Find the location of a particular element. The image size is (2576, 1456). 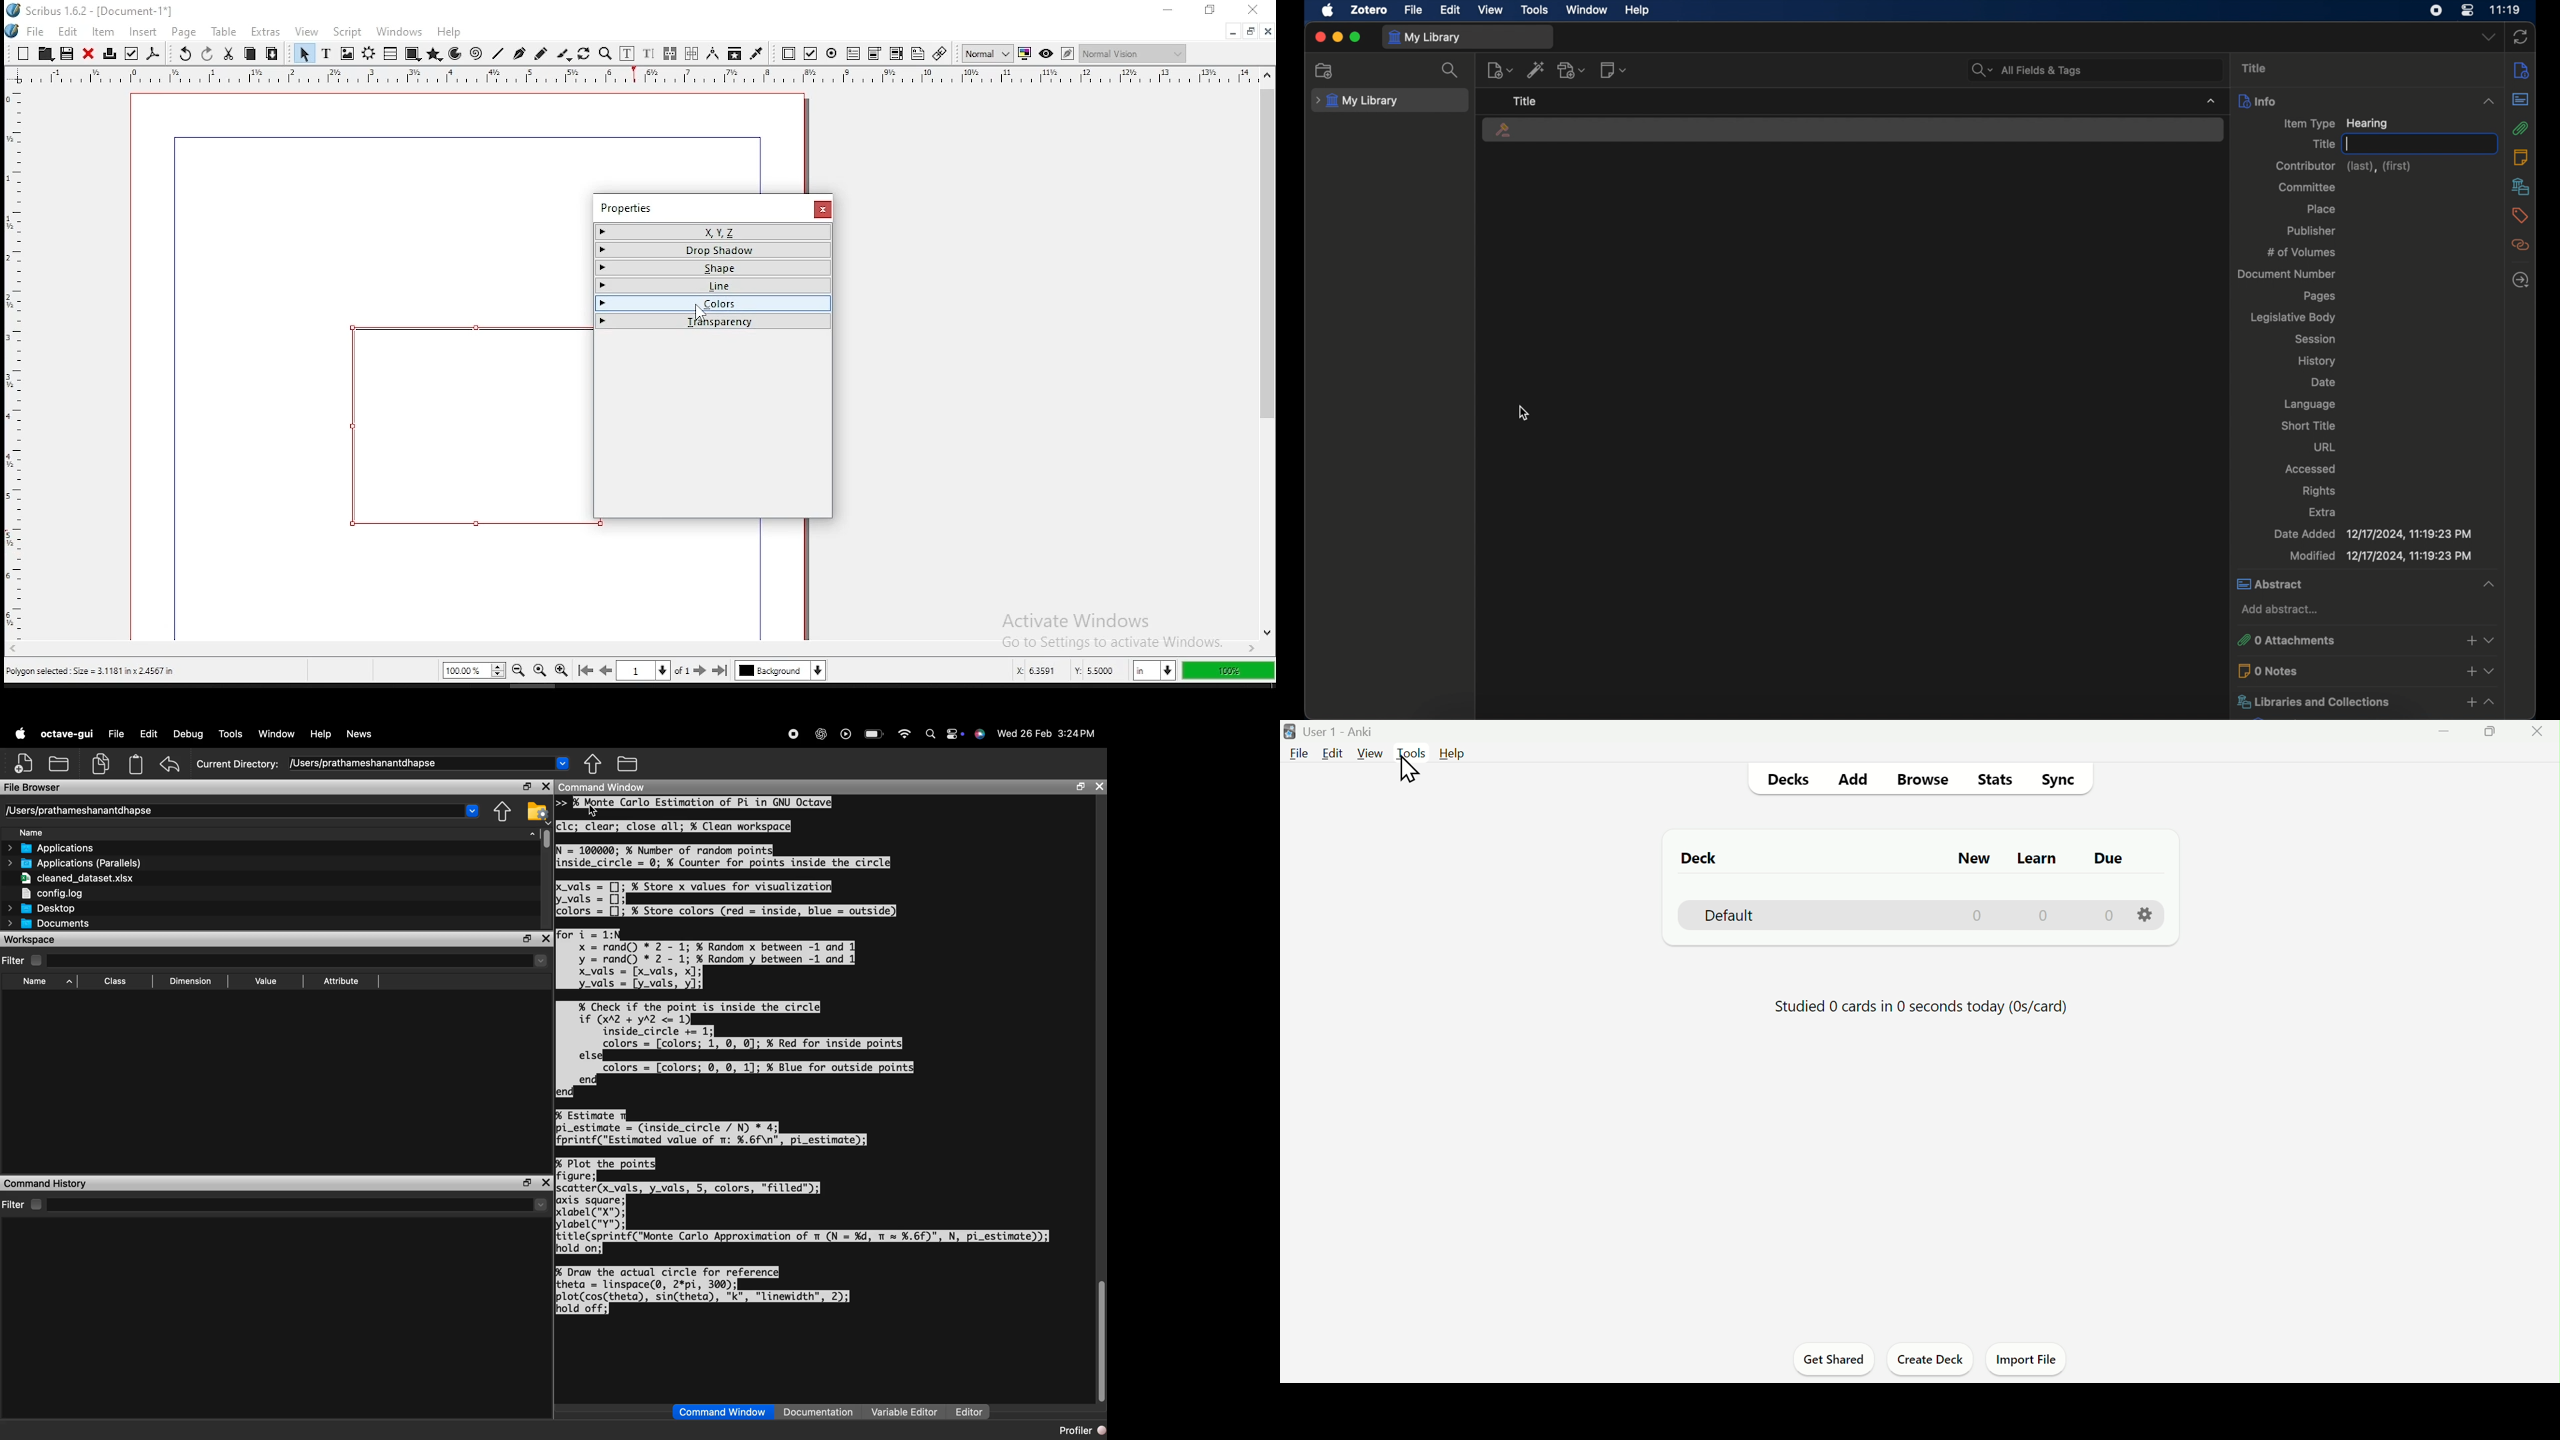

Default is located at coordinates (1895, 916).